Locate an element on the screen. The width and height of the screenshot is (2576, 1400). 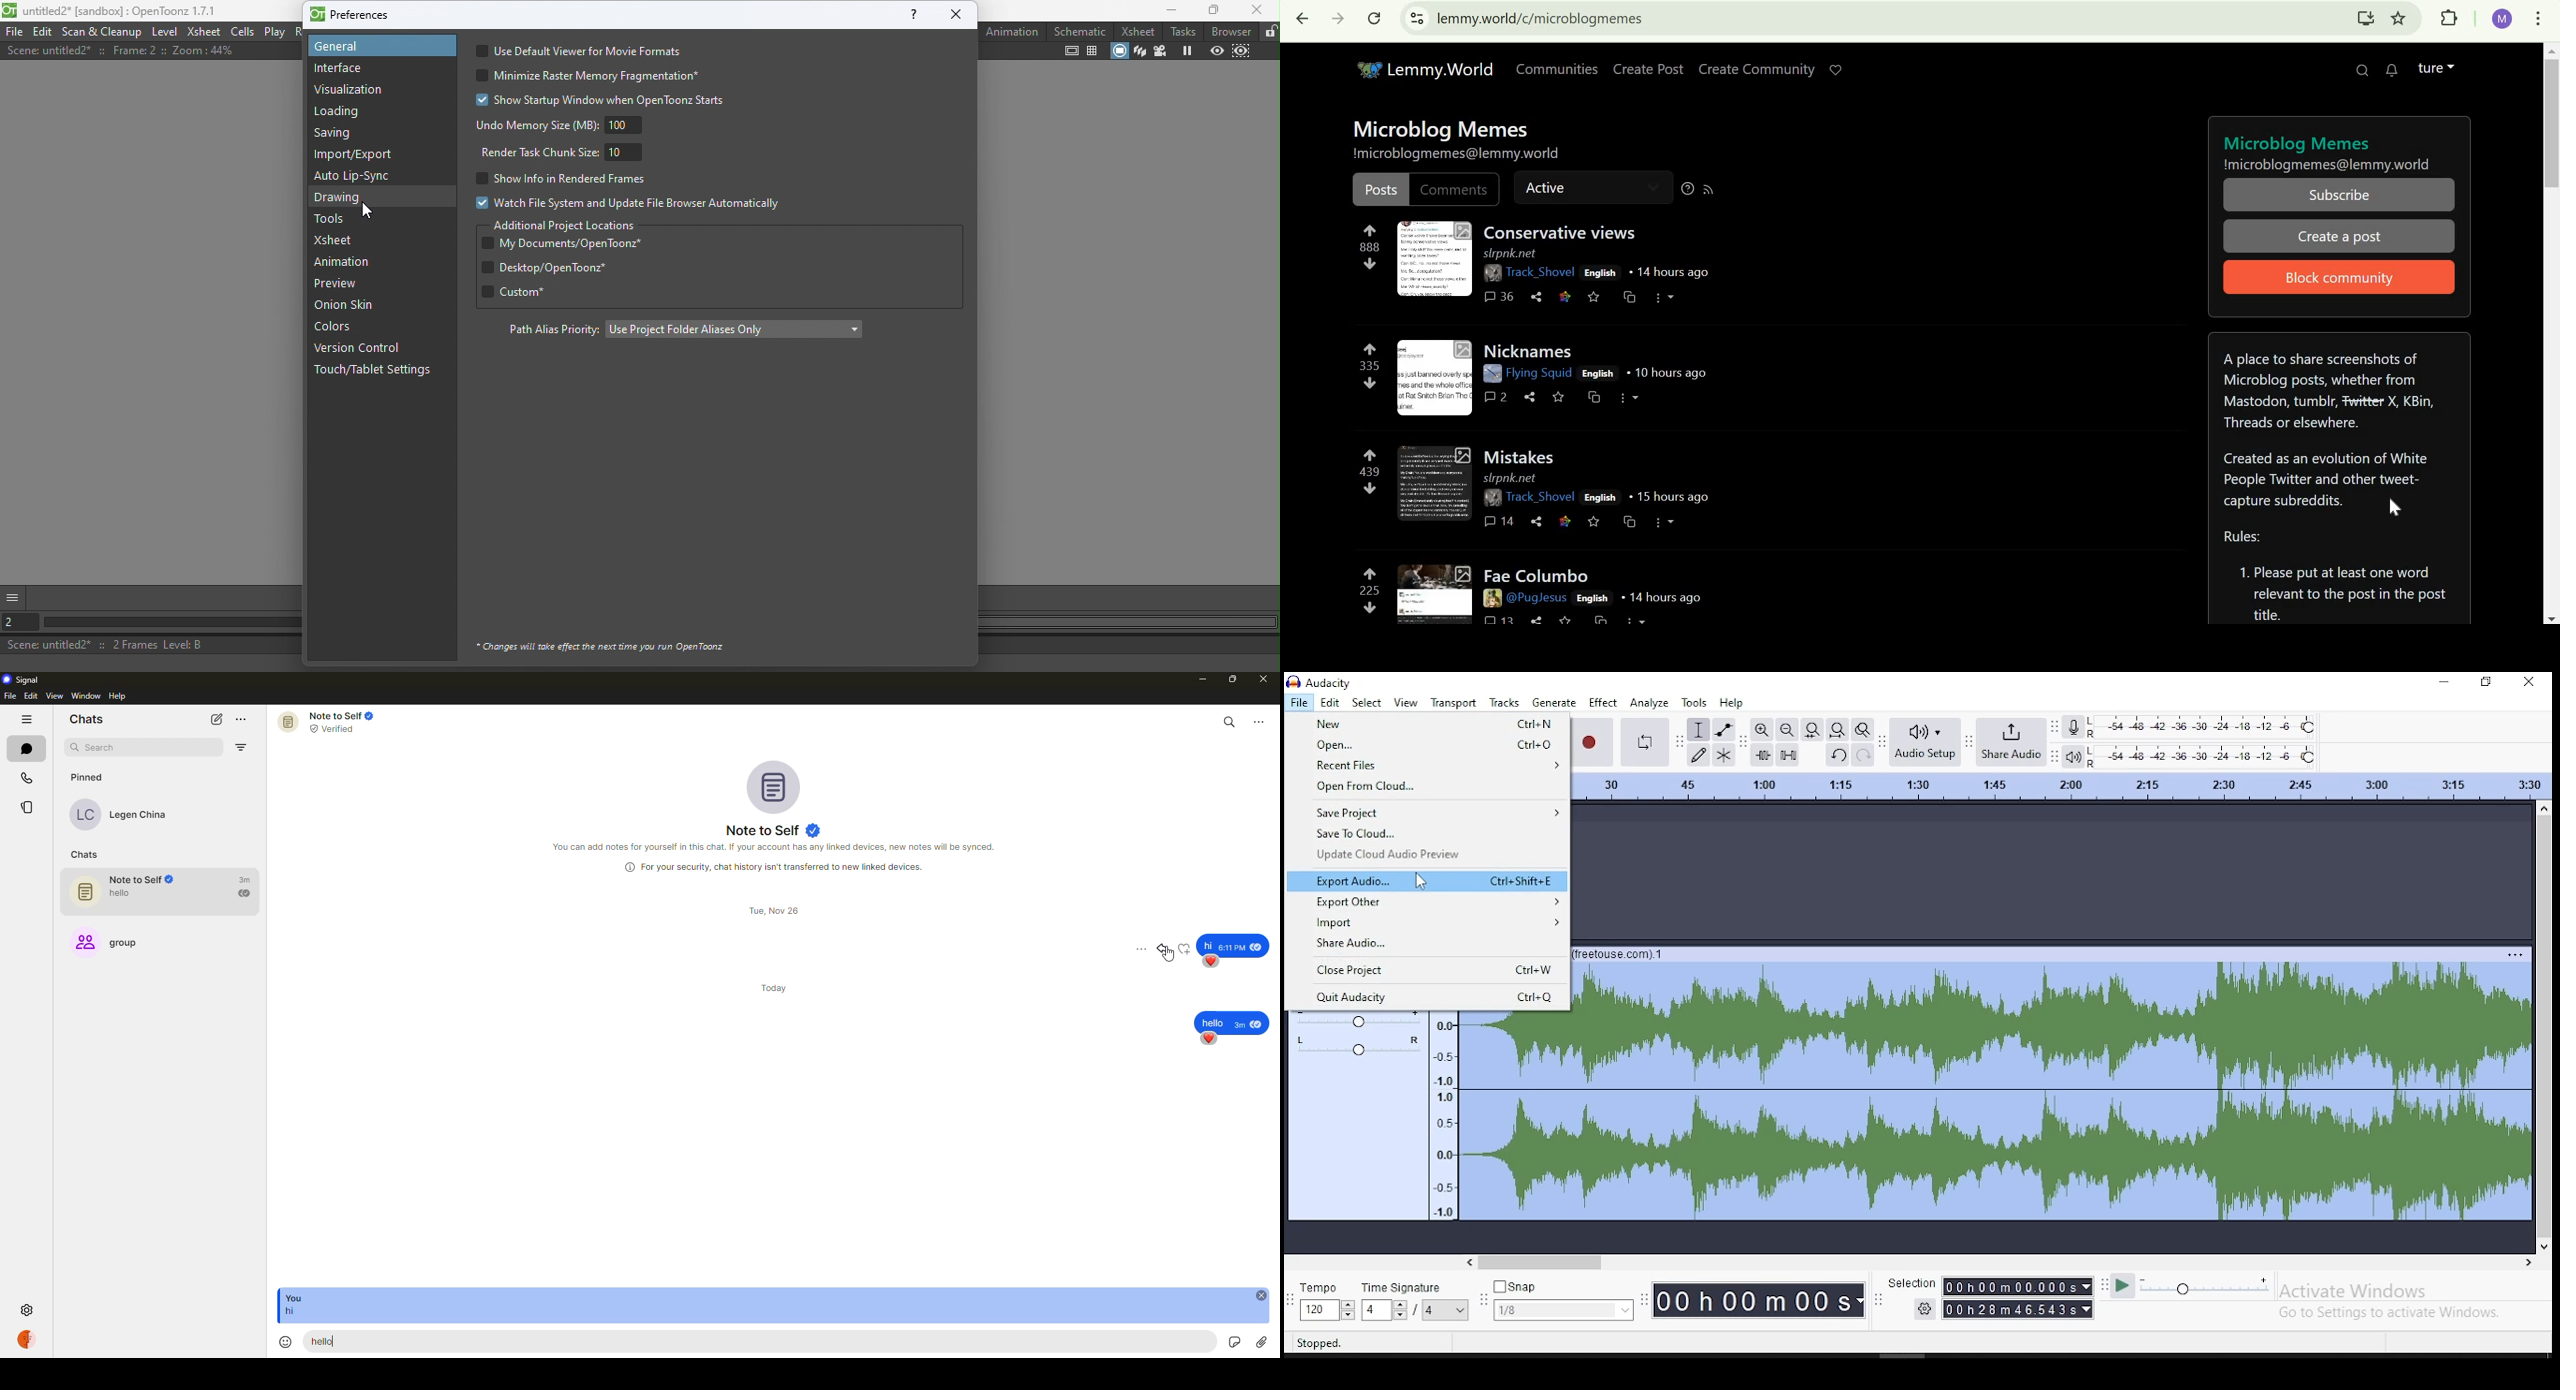
minimize is located at coordinates (2442, 682).